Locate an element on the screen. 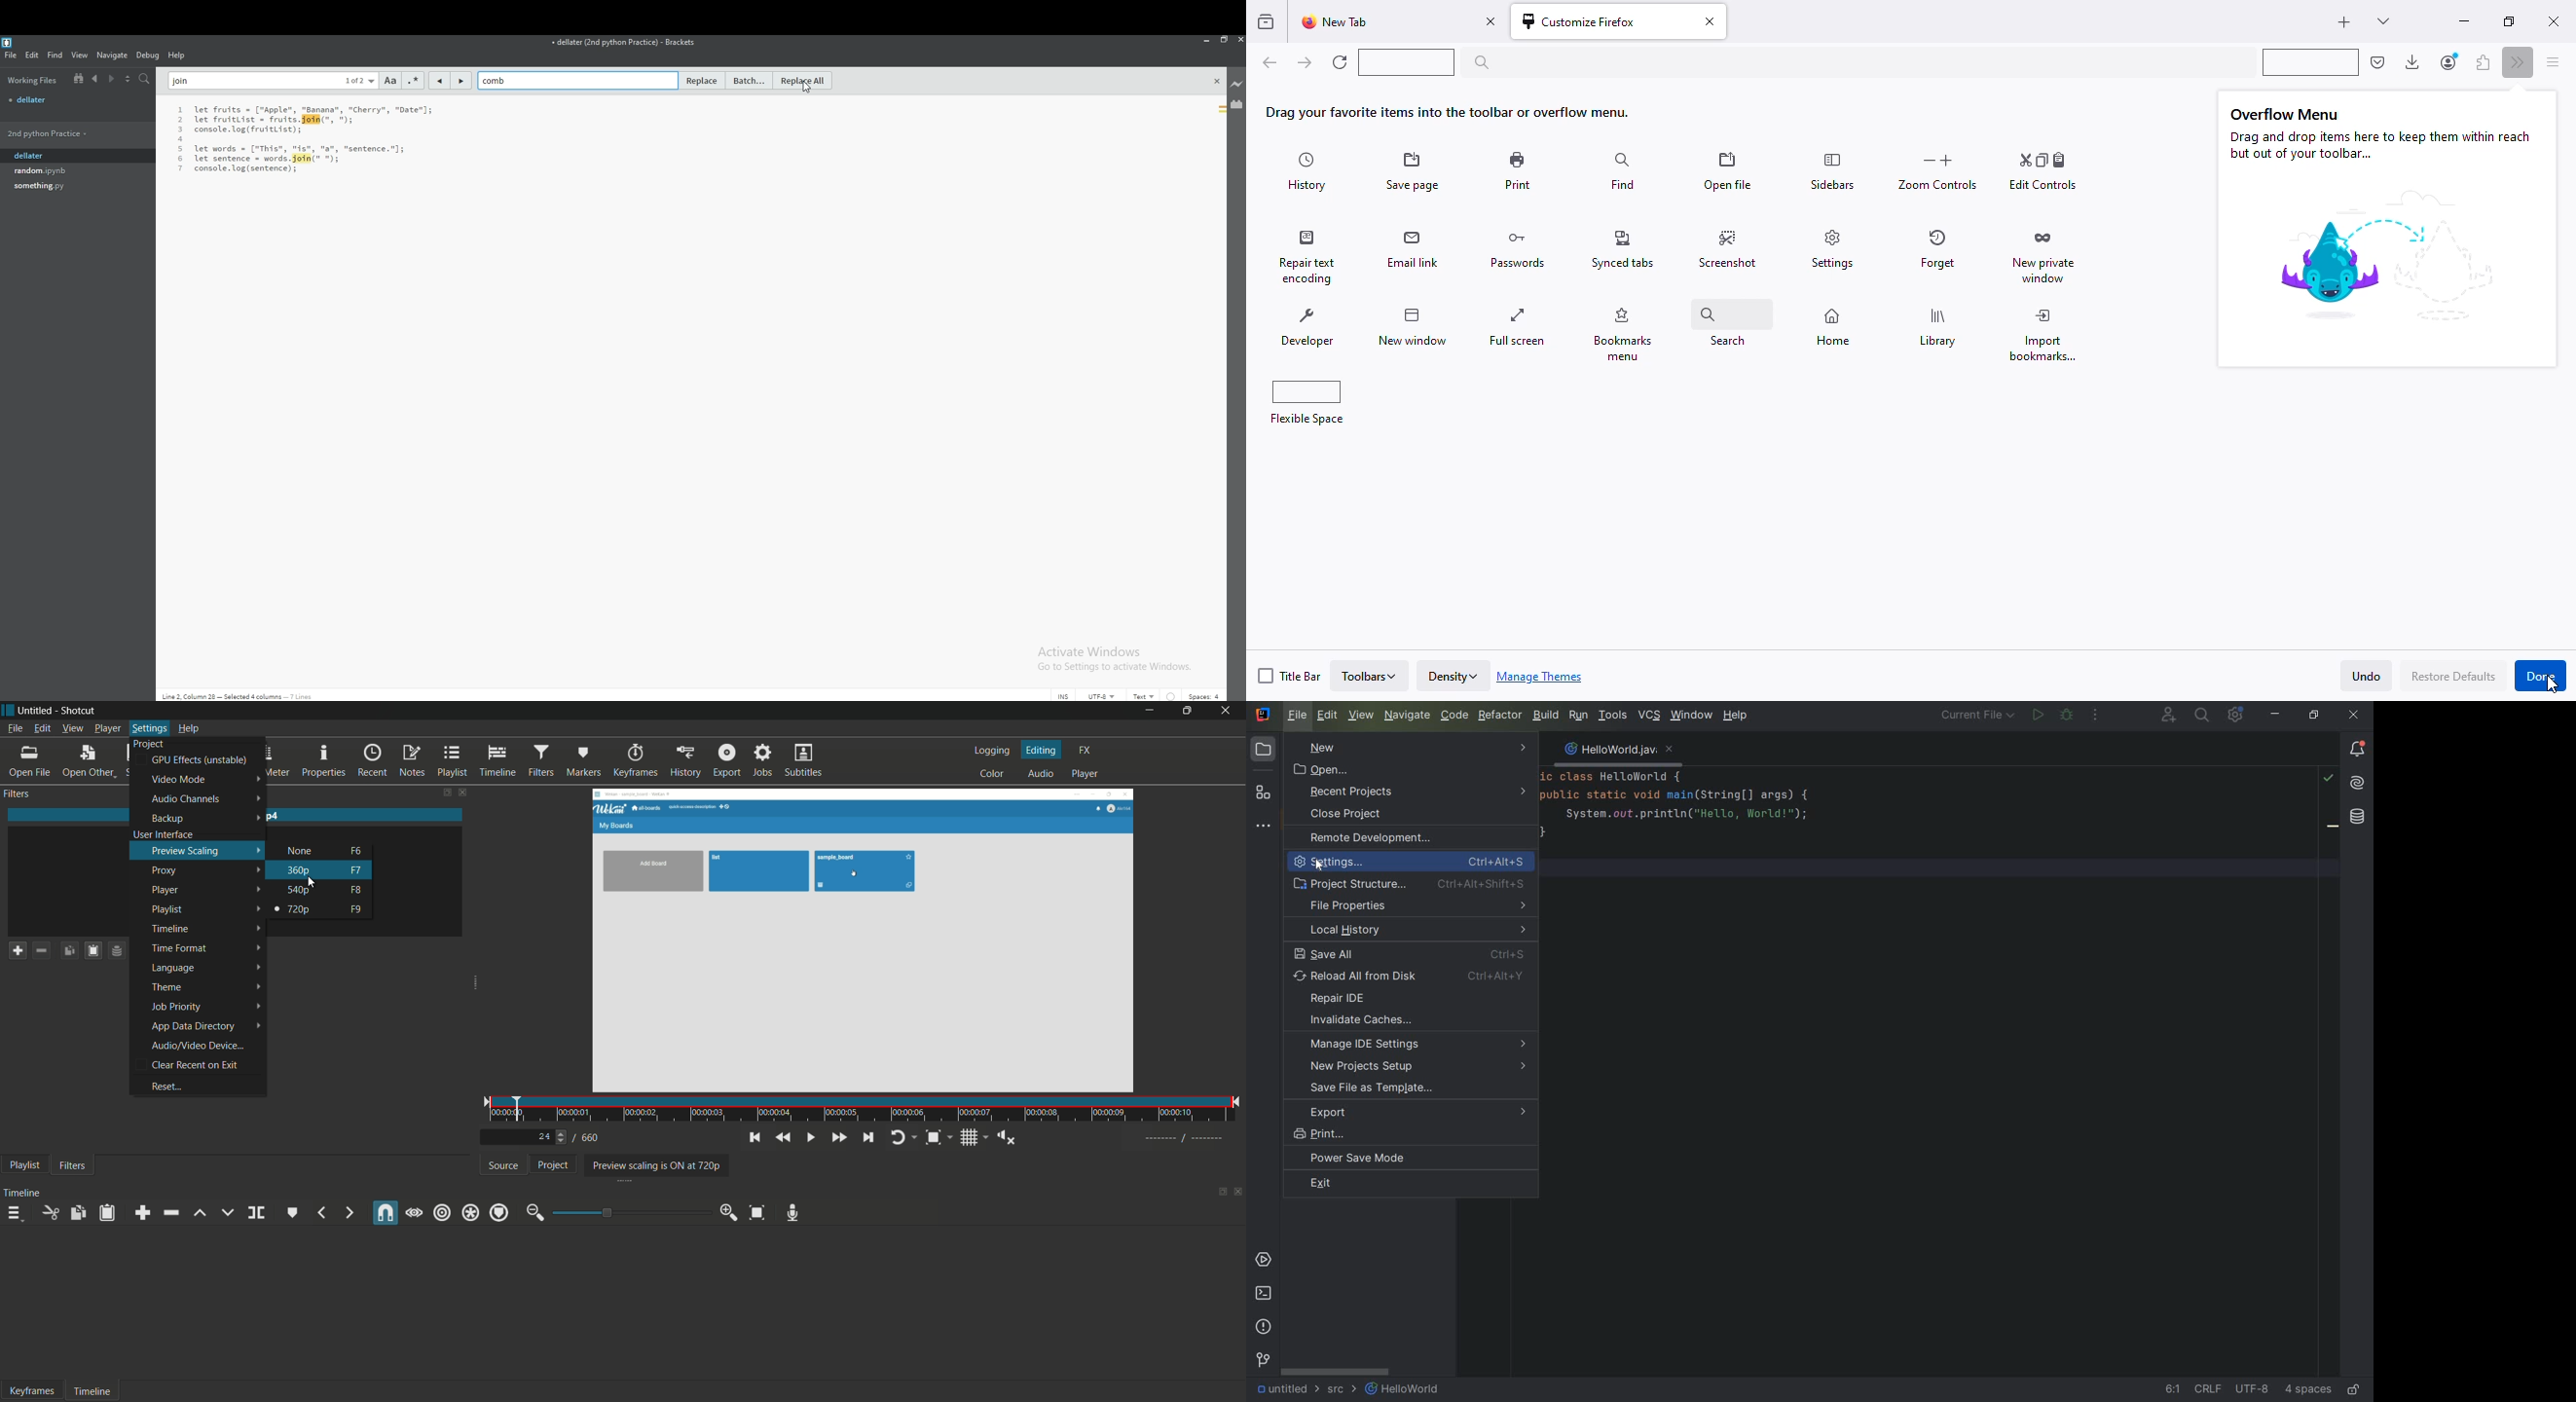 Image resolution: width=2576 pixels, height=1428 pixels. new tab is located at coordinates (2344, 23).